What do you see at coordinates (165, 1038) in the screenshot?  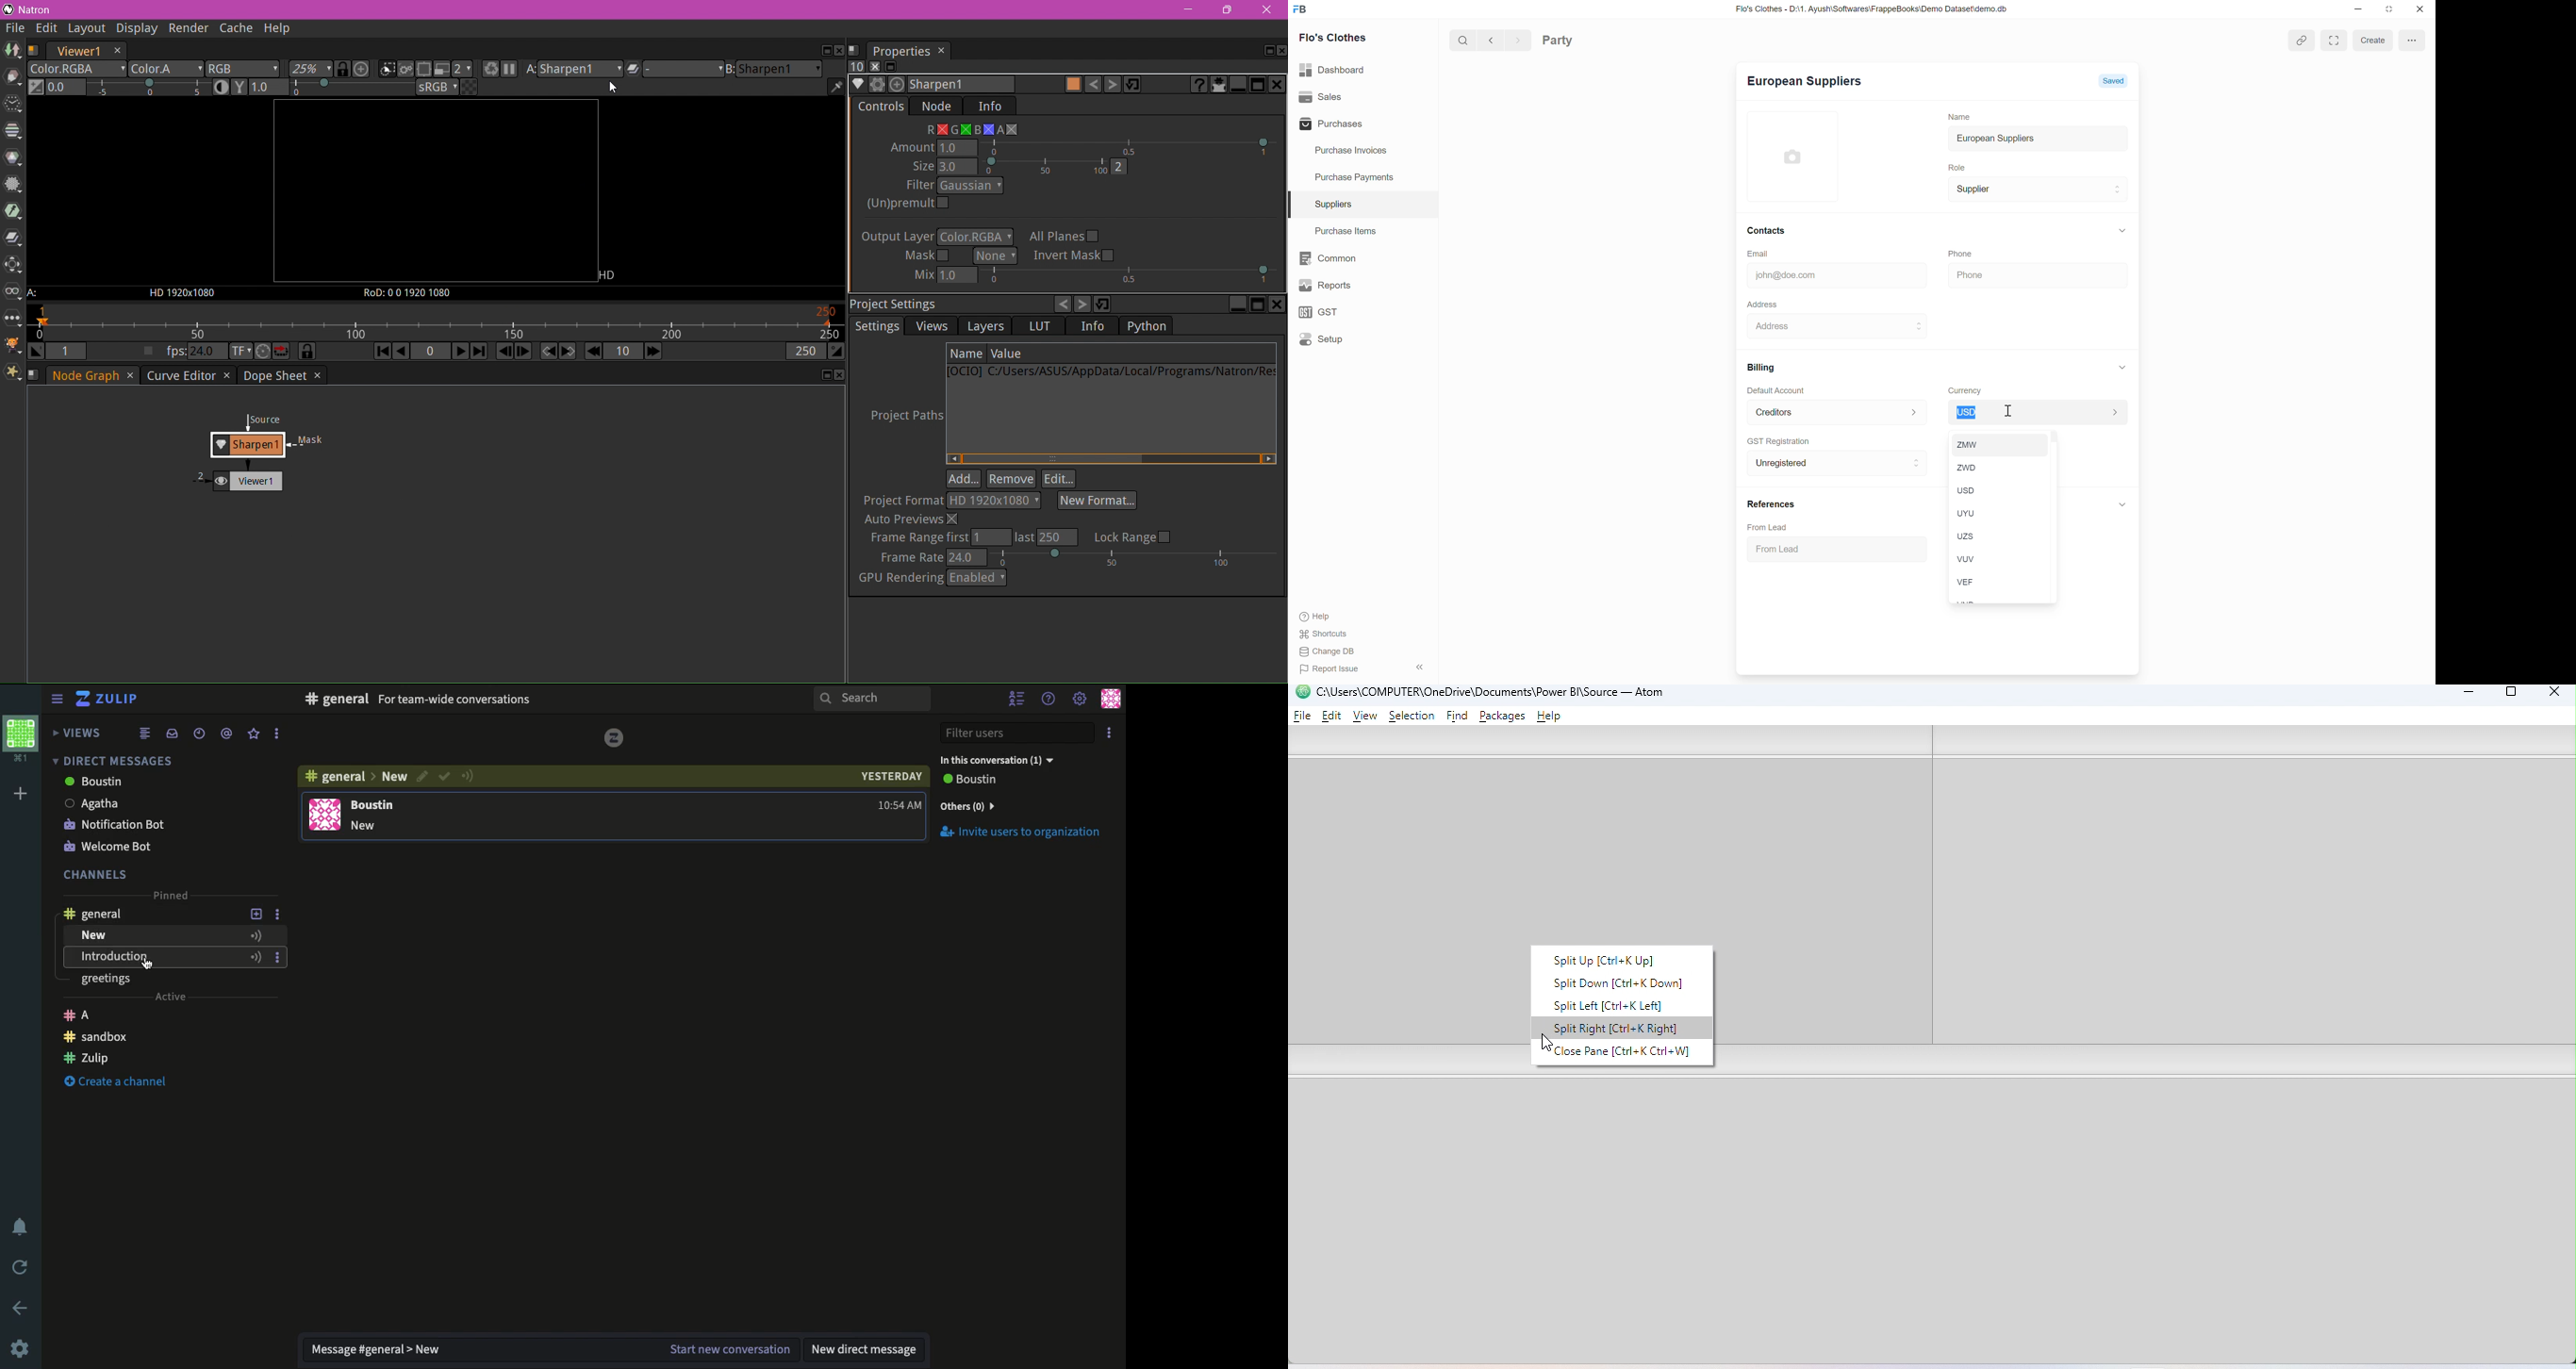 I see `Chanel sandbox` at bounding box center [165, 1038].